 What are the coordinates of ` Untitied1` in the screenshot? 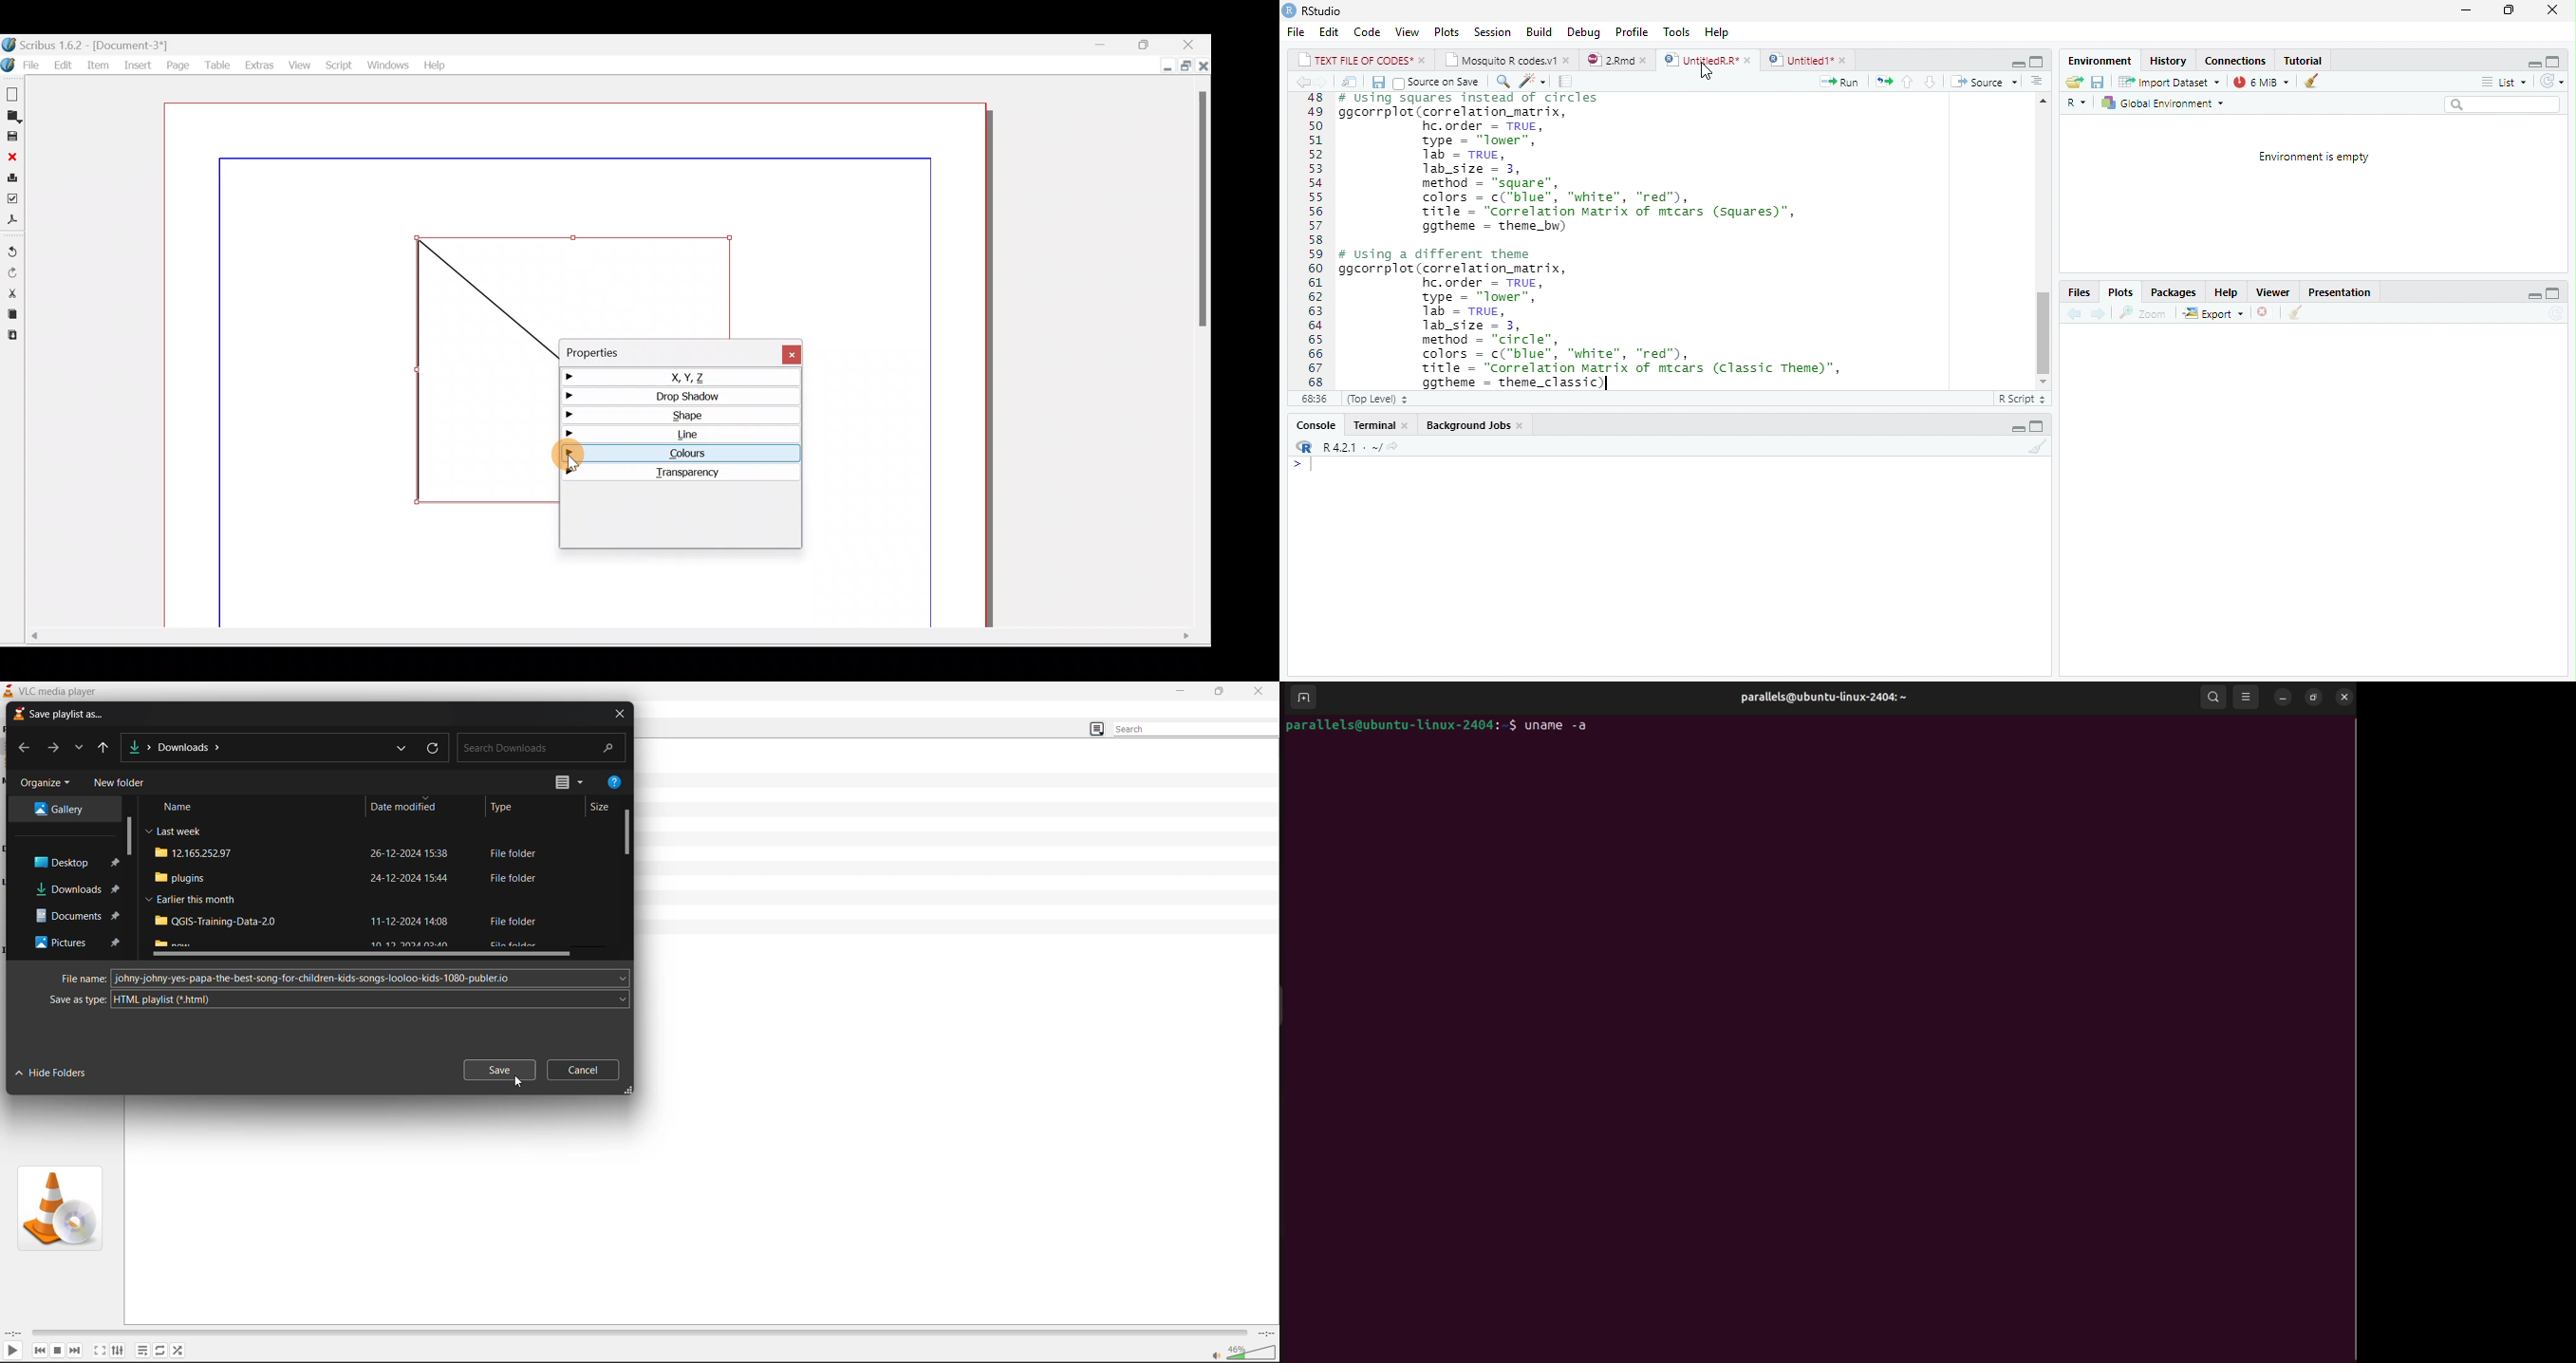 It's located at (1808, 60).